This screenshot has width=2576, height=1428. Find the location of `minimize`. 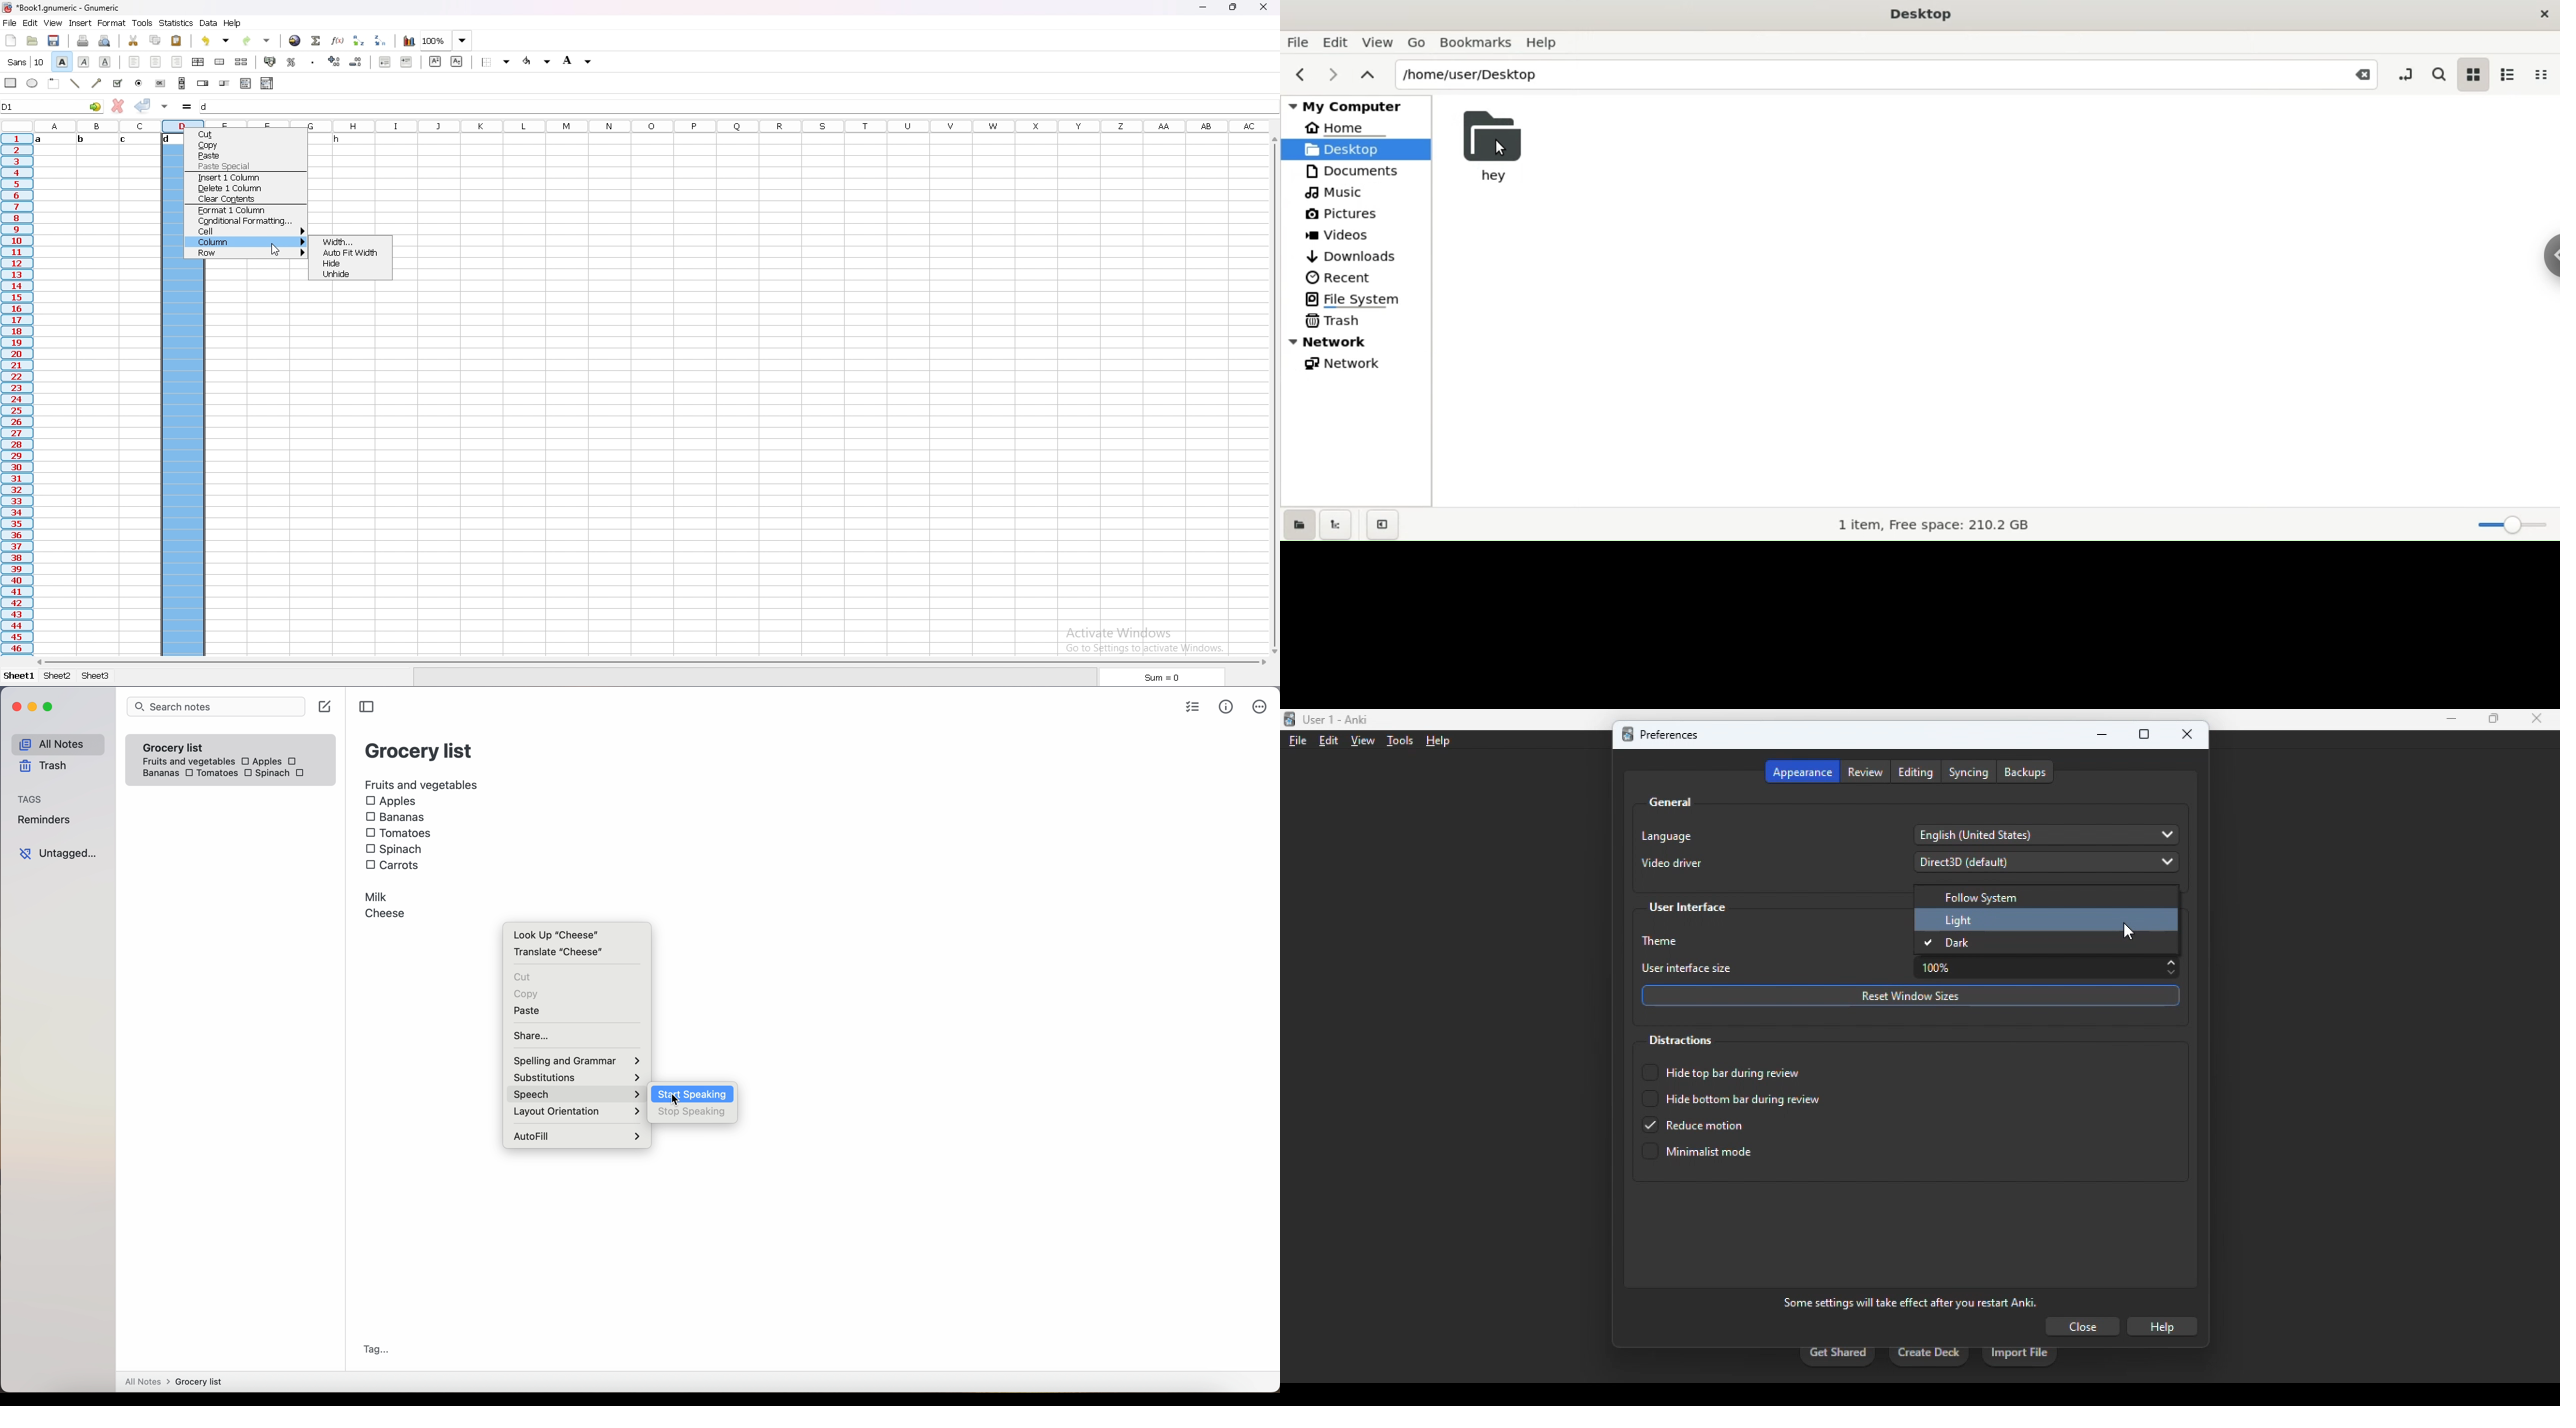

minimize is located at coordinates (2103, 735).